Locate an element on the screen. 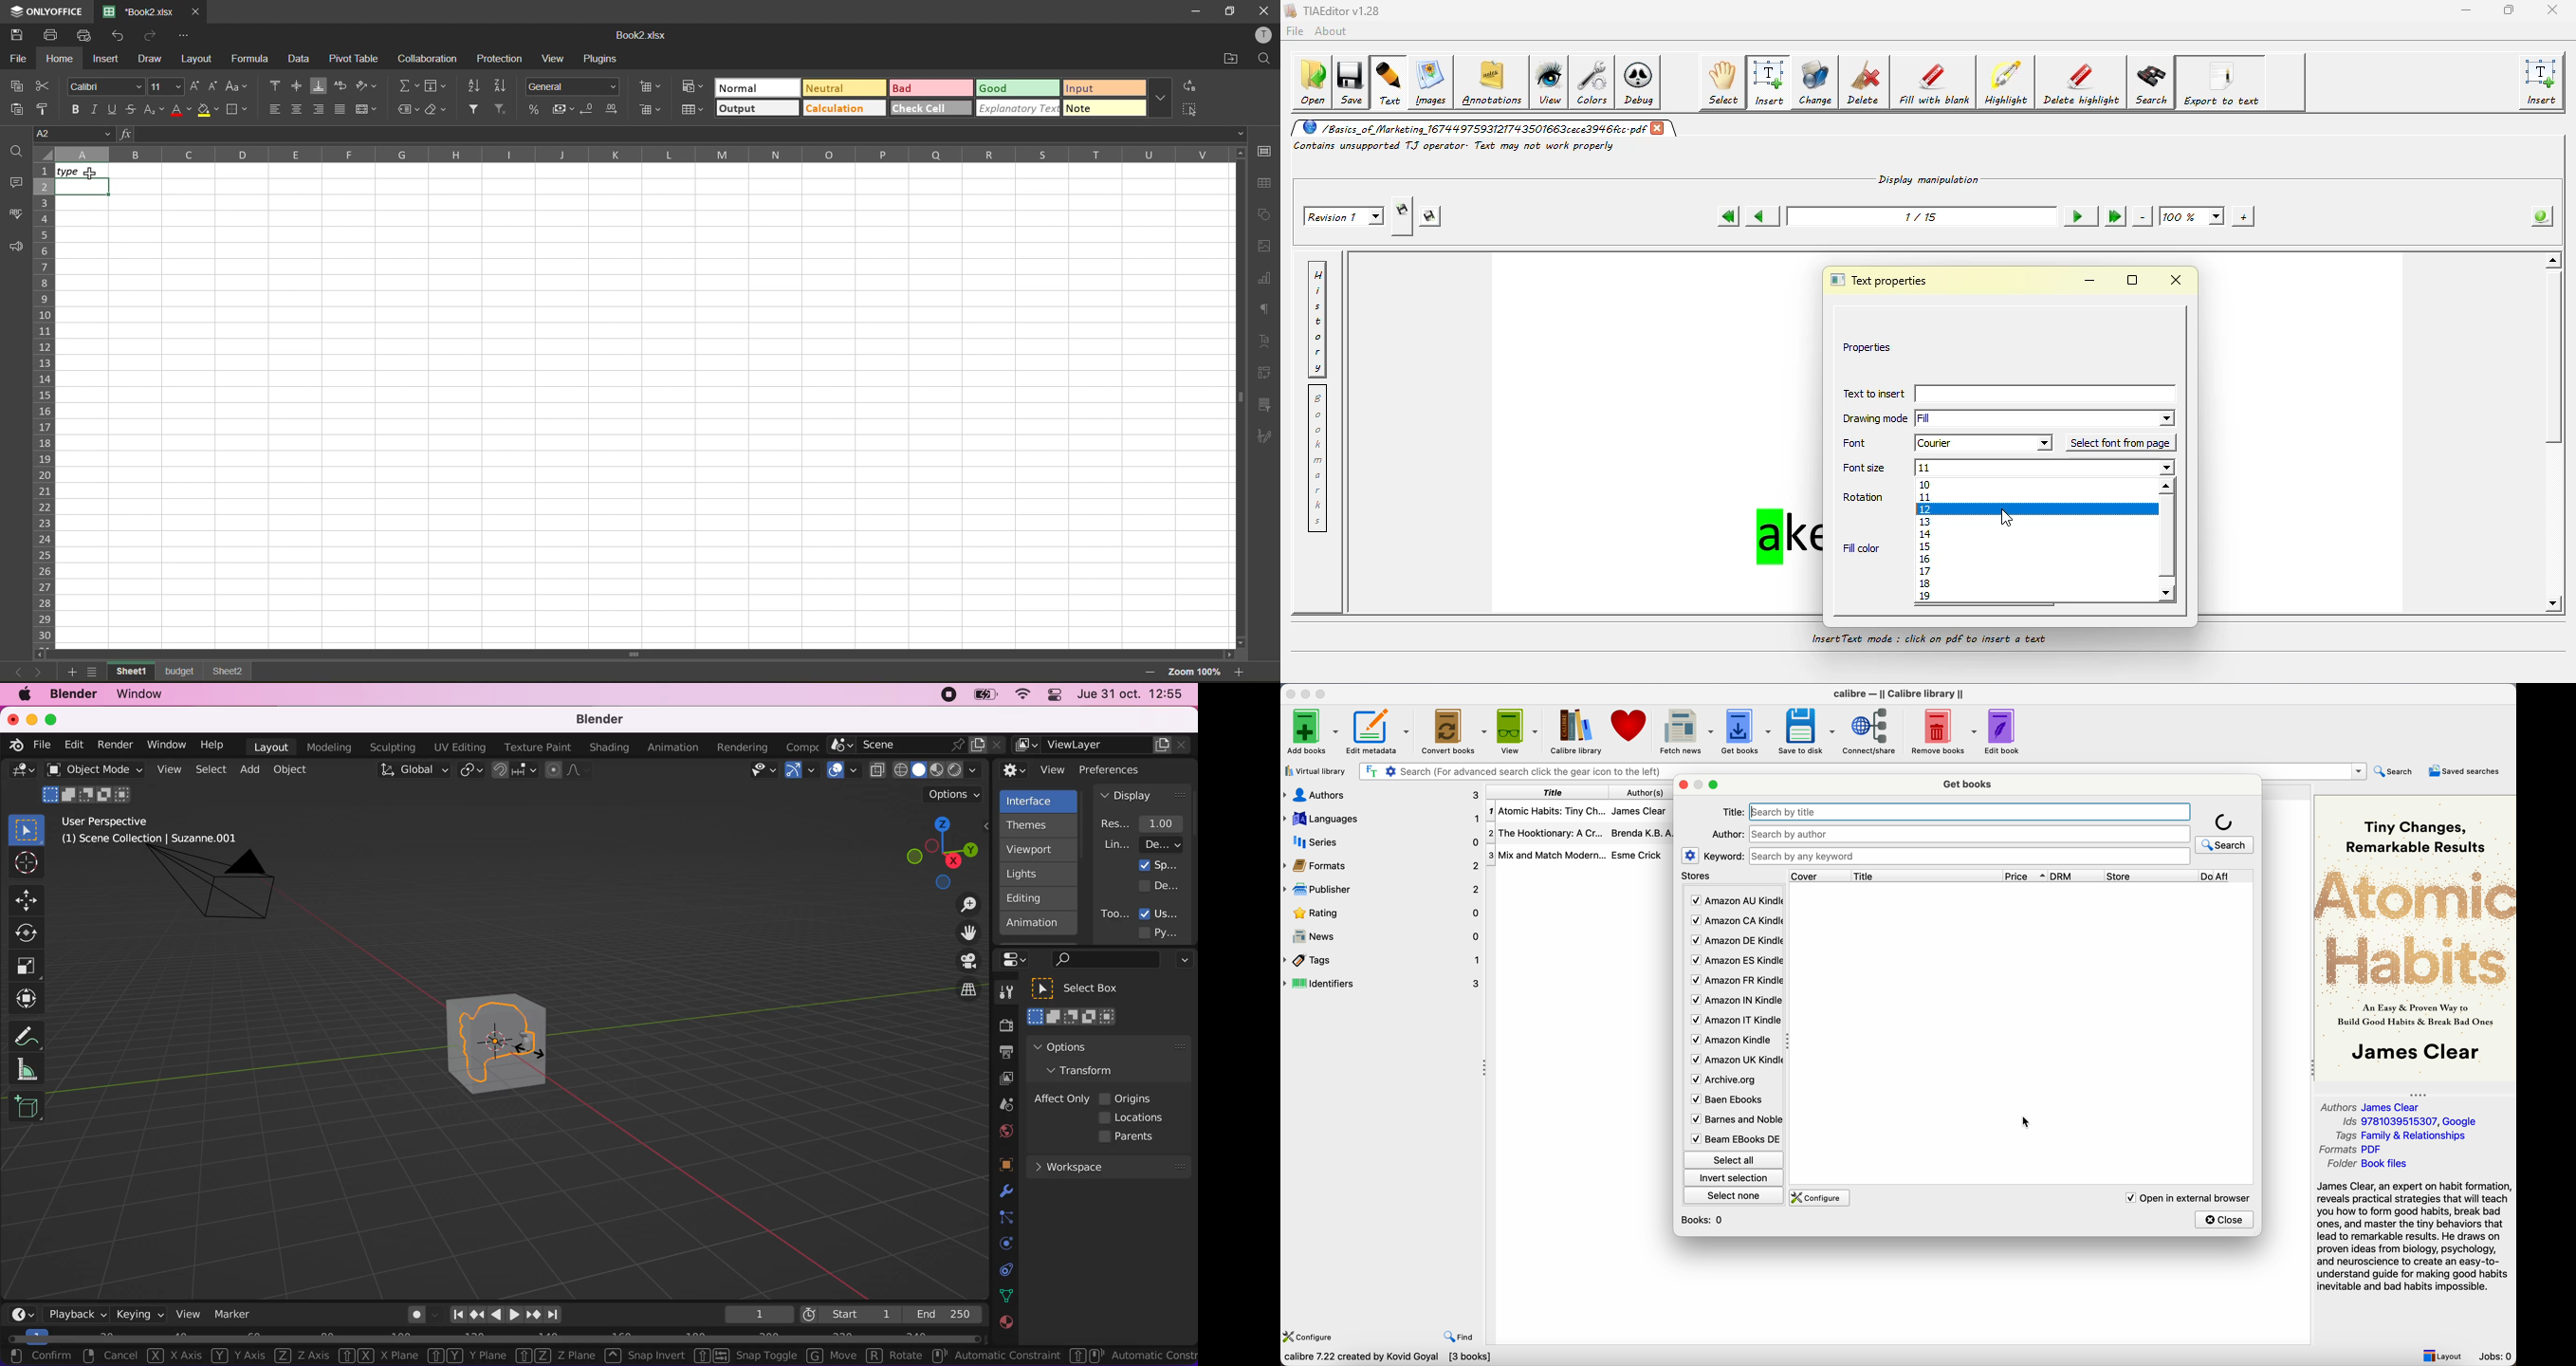 The height and width of the screenshot is (1372, 2576). click on get books is located at coordinates (1744, 731).